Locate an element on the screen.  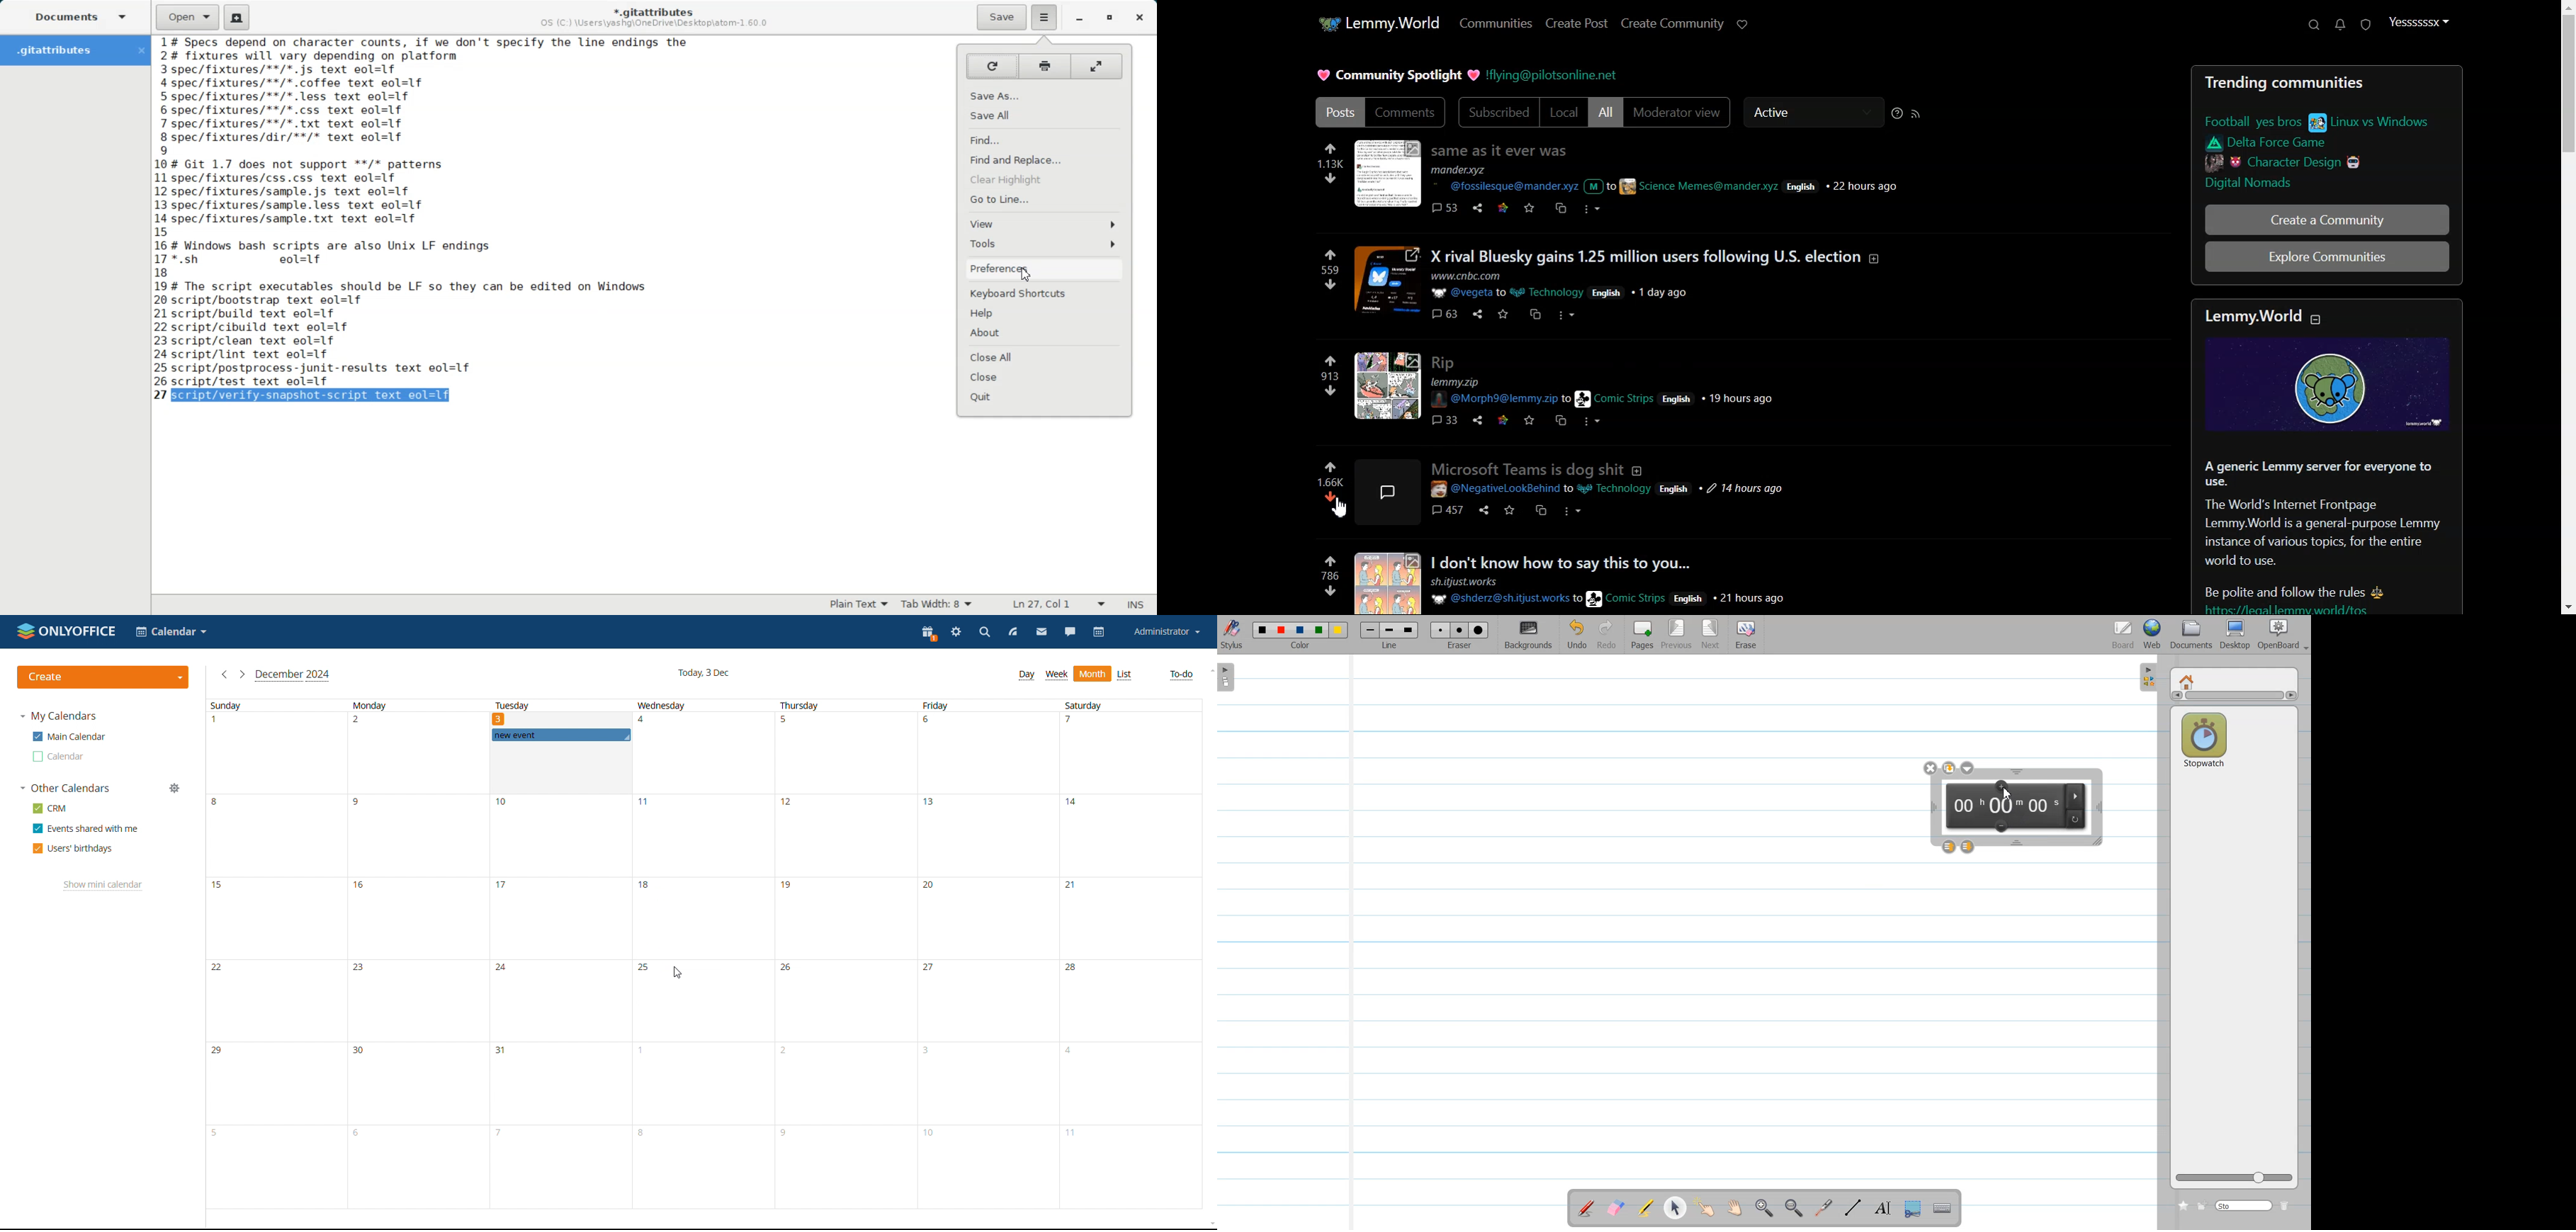
Local is located at coordinates (1563, 112).